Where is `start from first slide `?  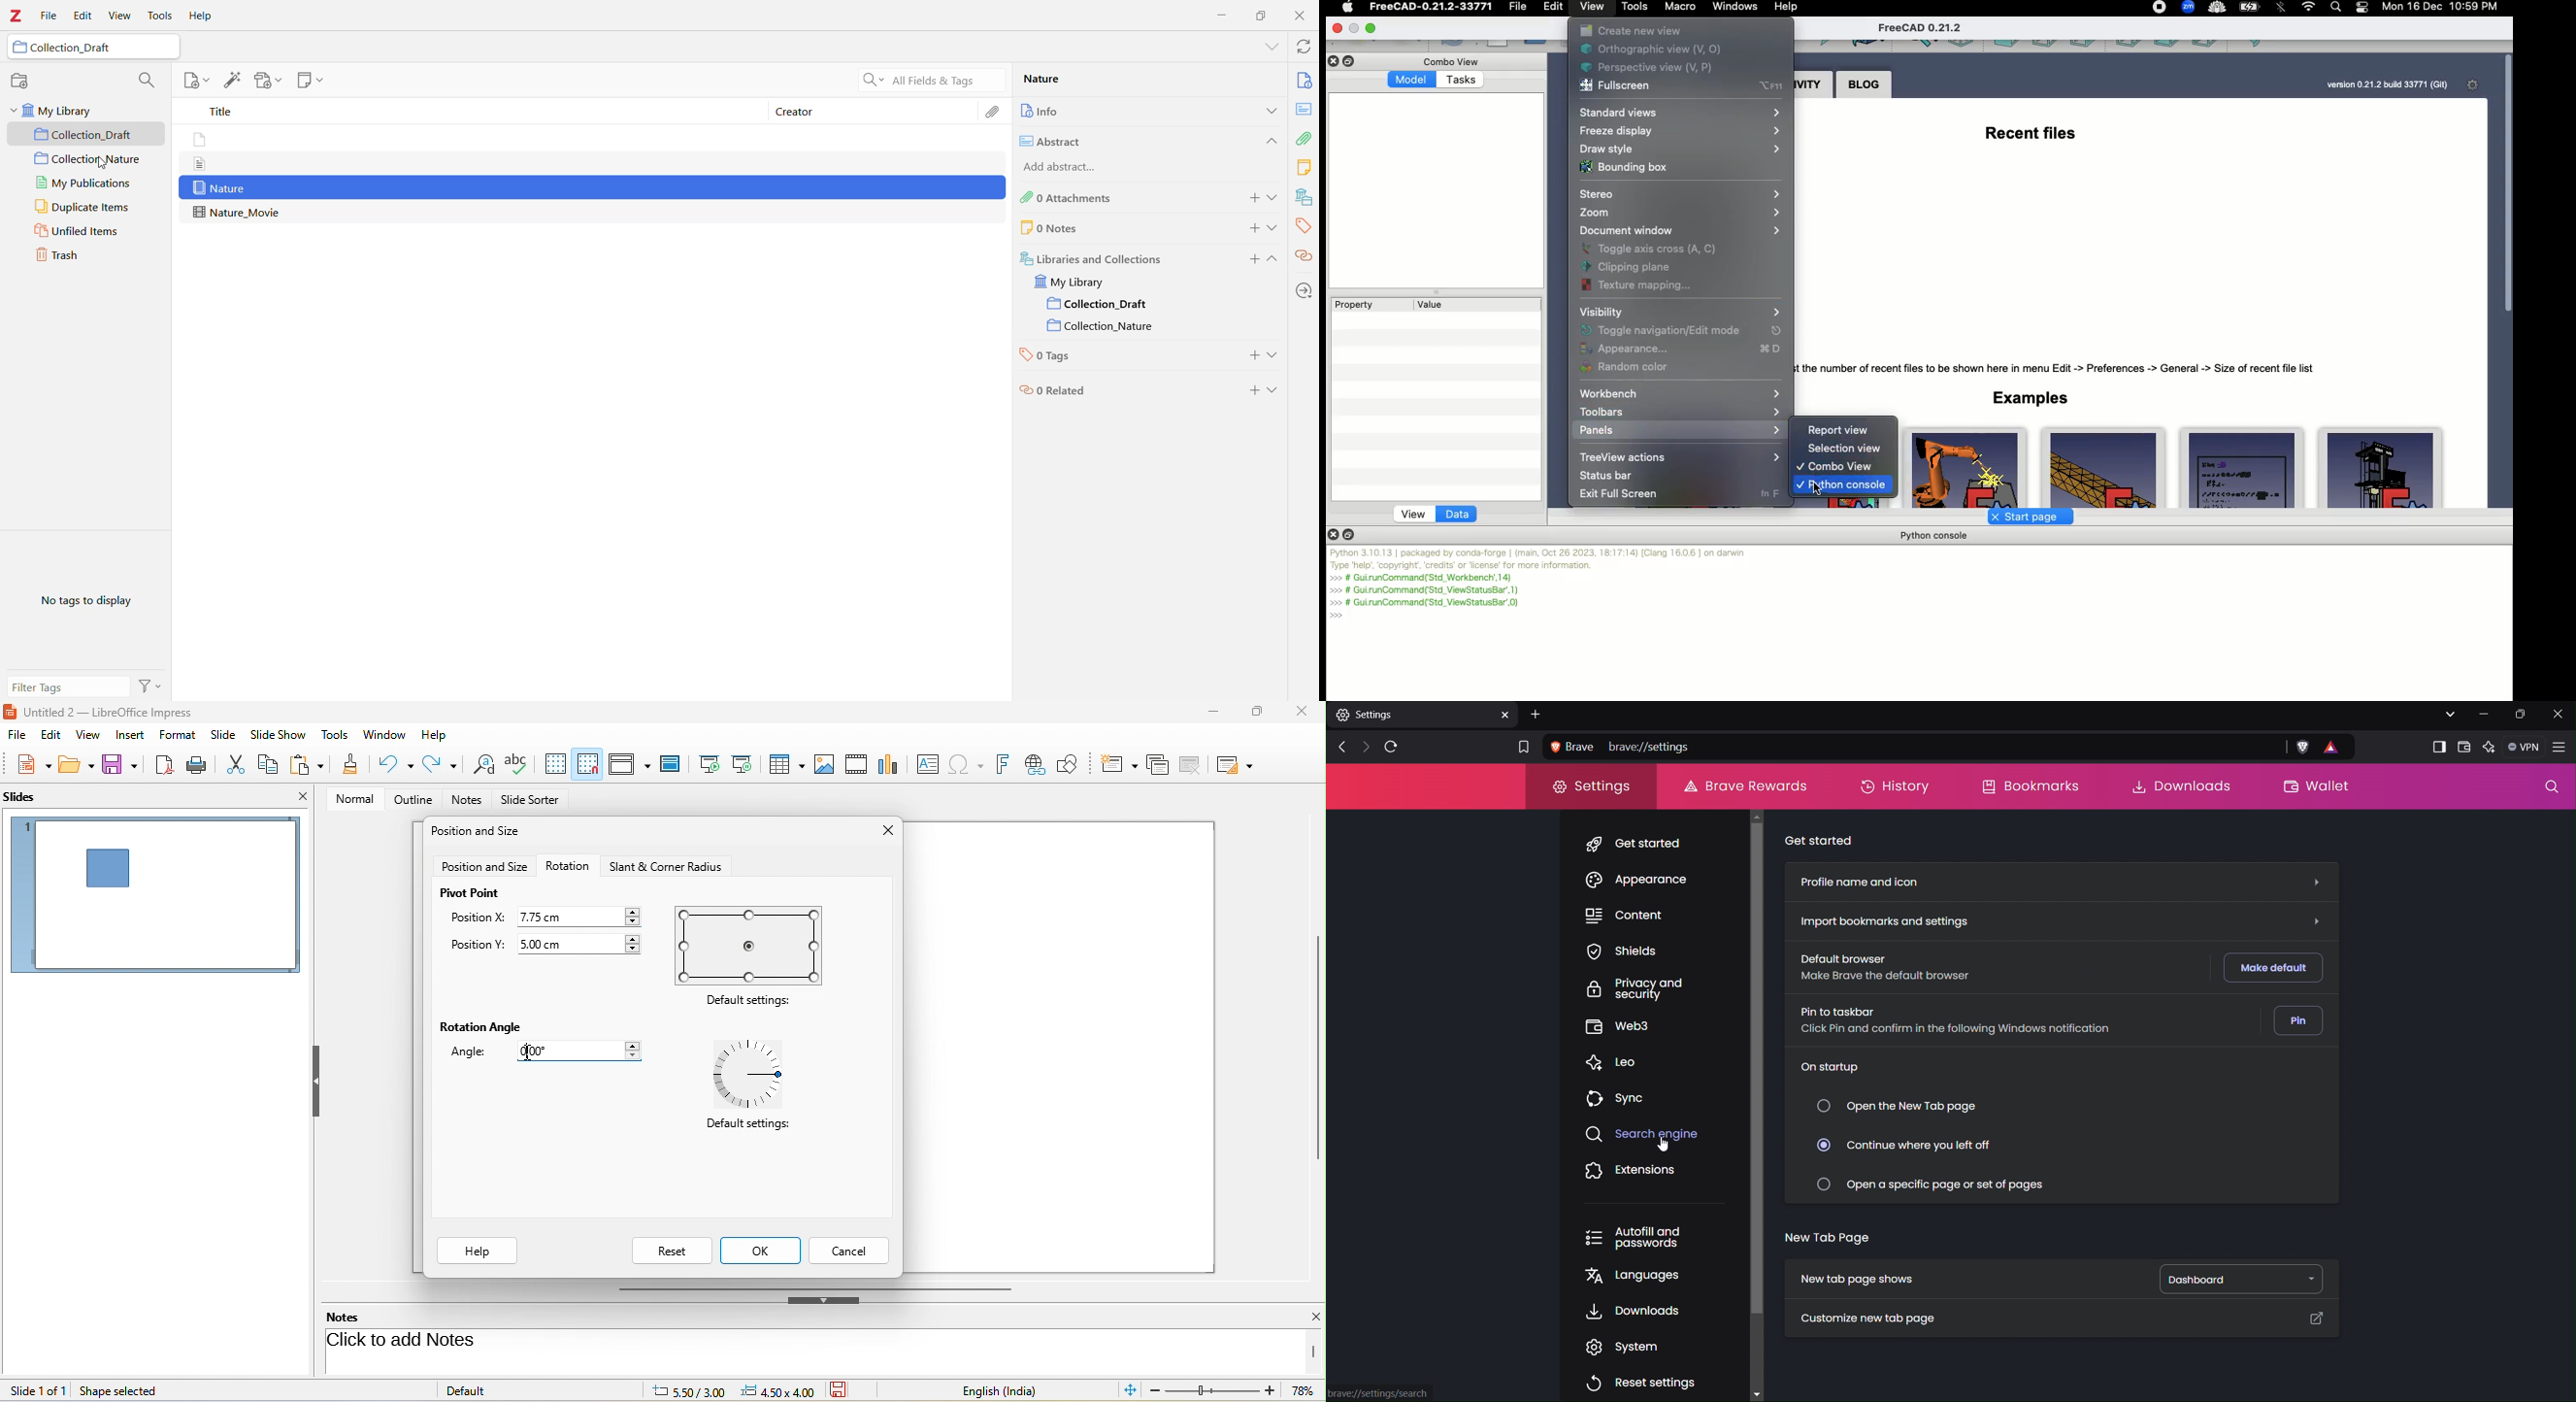
start from first slide  is located at coordinates (710, 763).